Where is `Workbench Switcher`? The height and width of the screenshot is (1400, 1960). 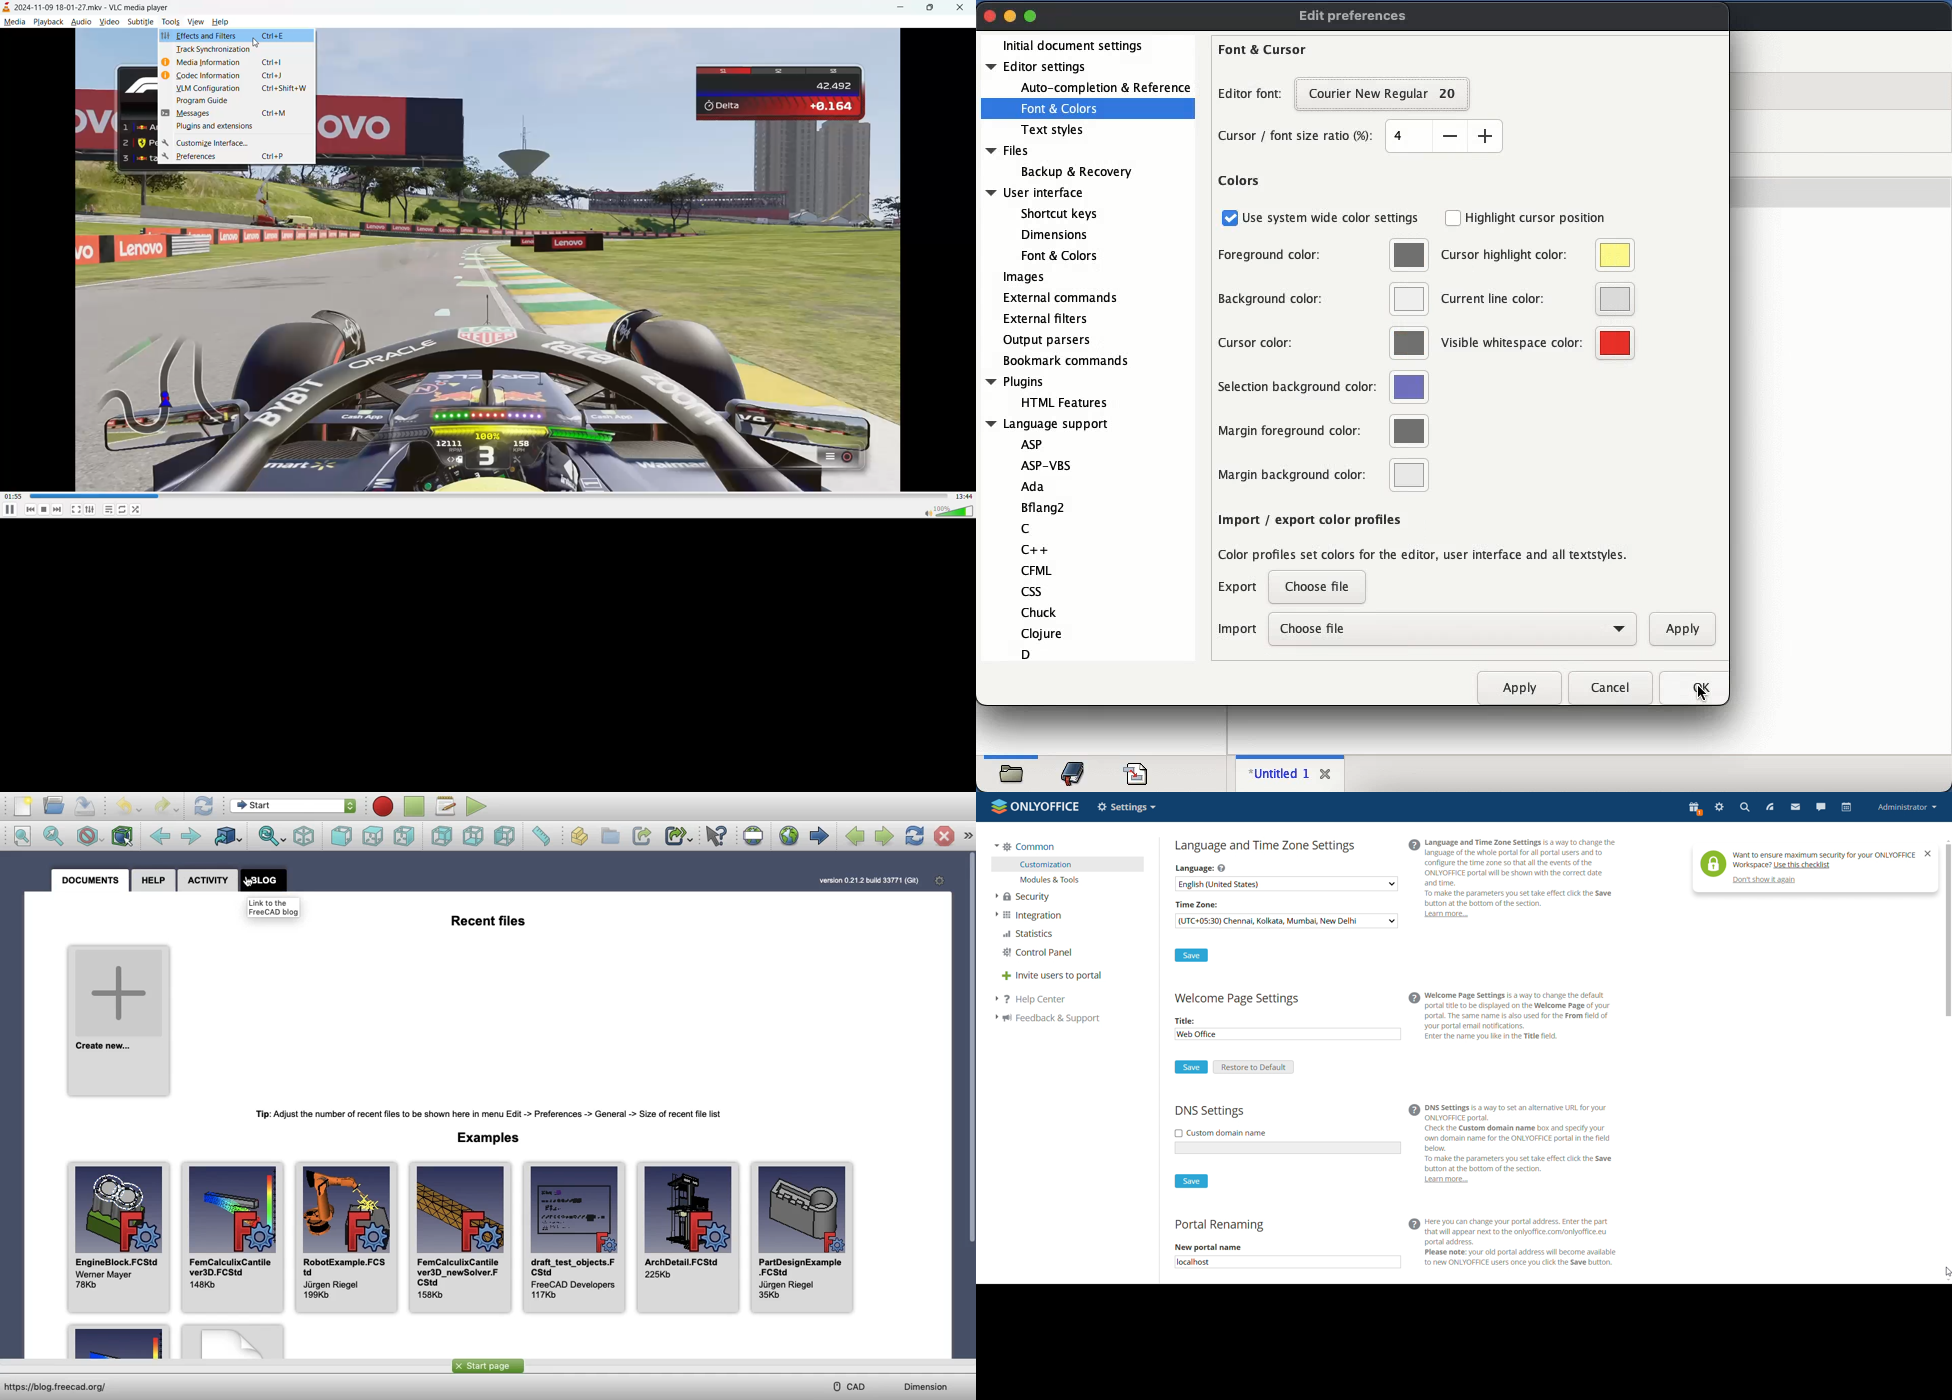 Workbench Switcher is located at coordinates (228, 837).